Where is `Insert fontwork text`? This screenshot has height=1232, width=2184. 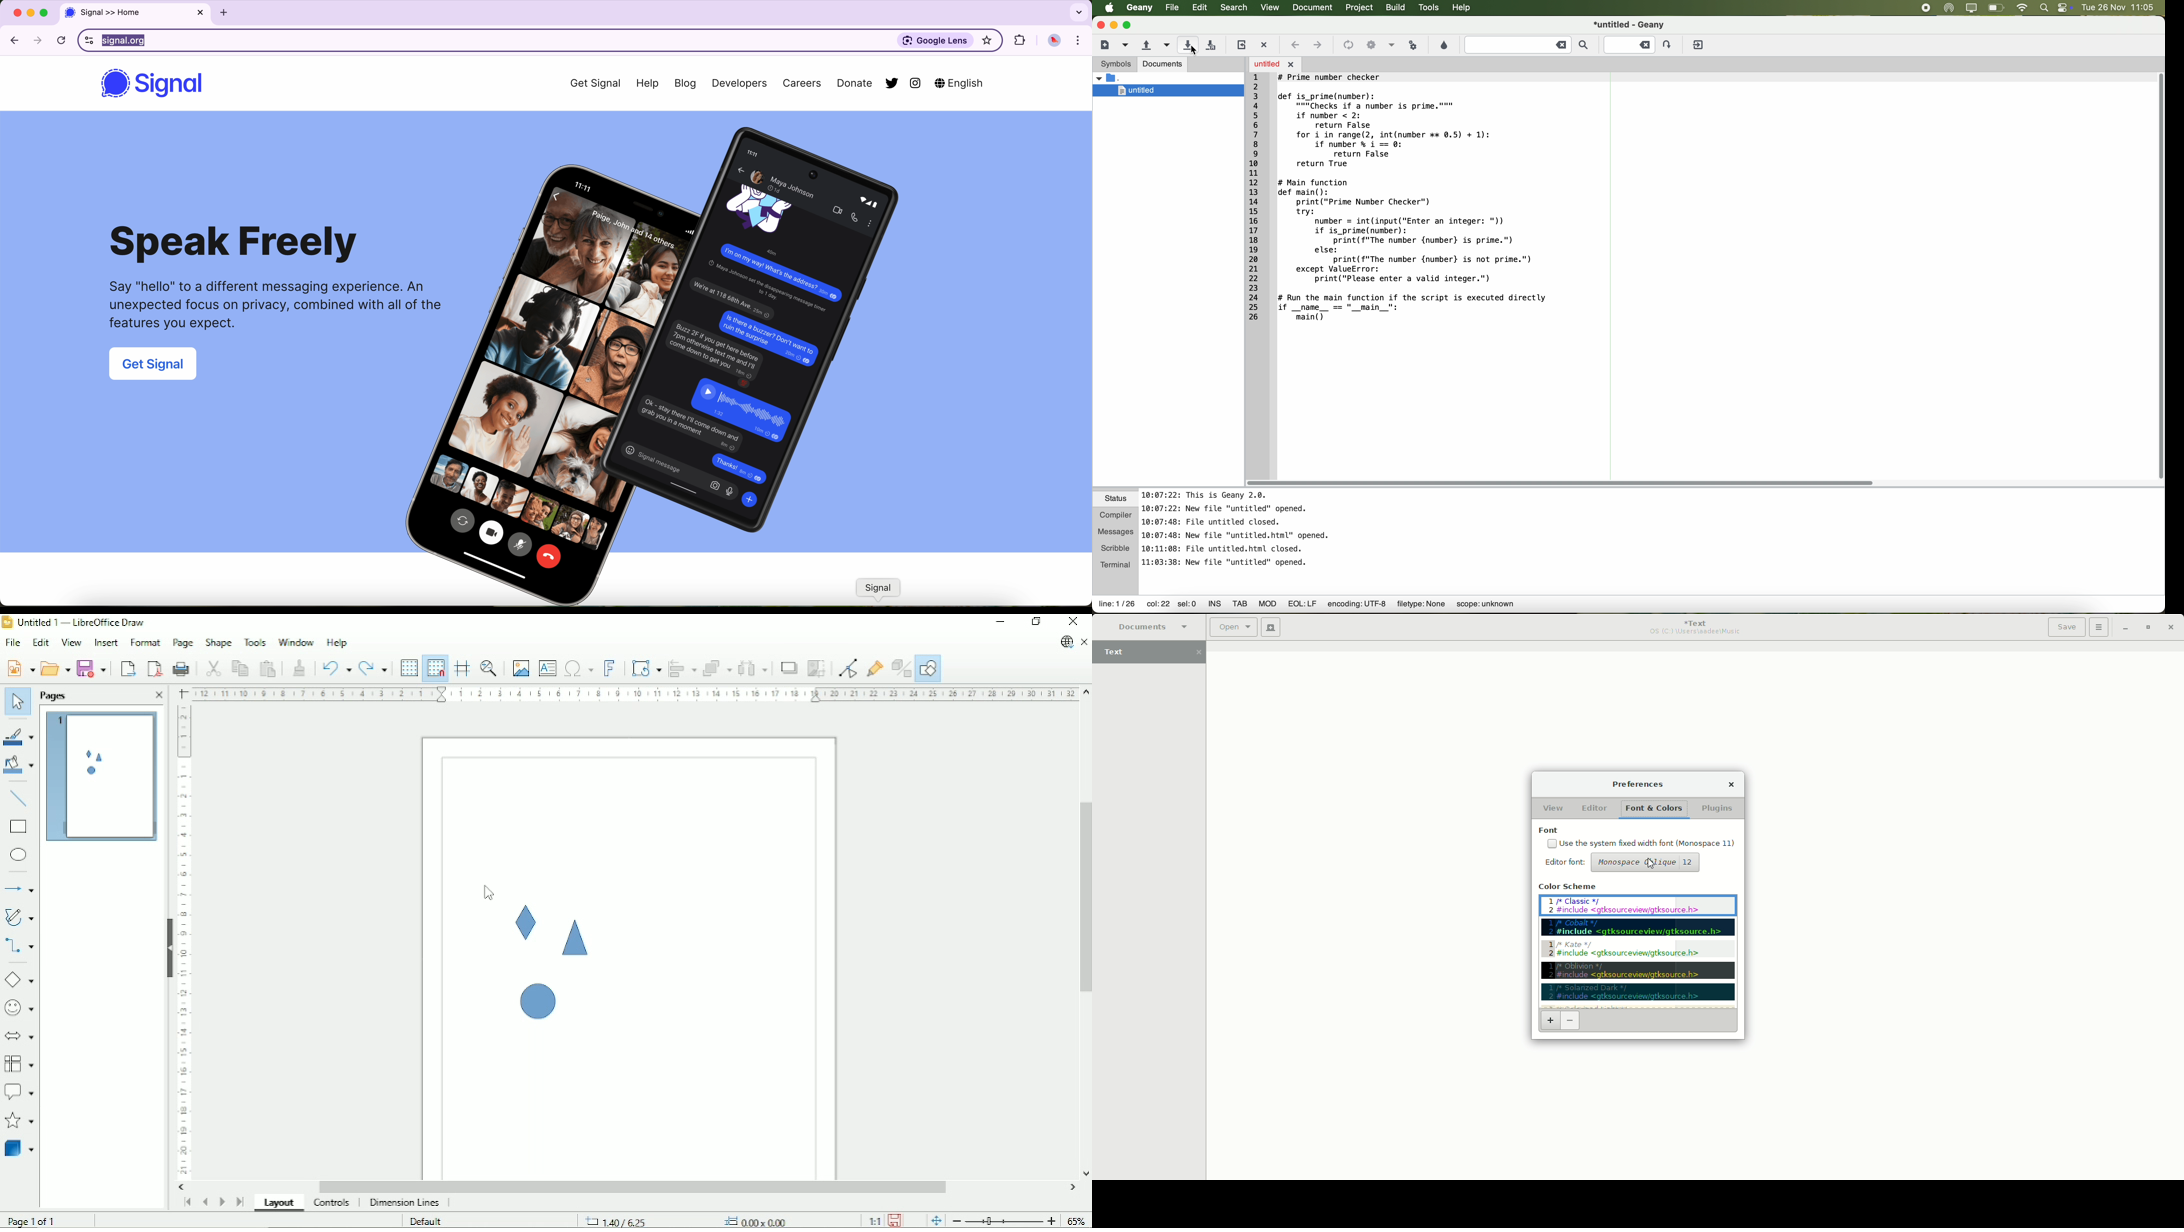
Insert fontwork text is located at coordinates (609, 668).